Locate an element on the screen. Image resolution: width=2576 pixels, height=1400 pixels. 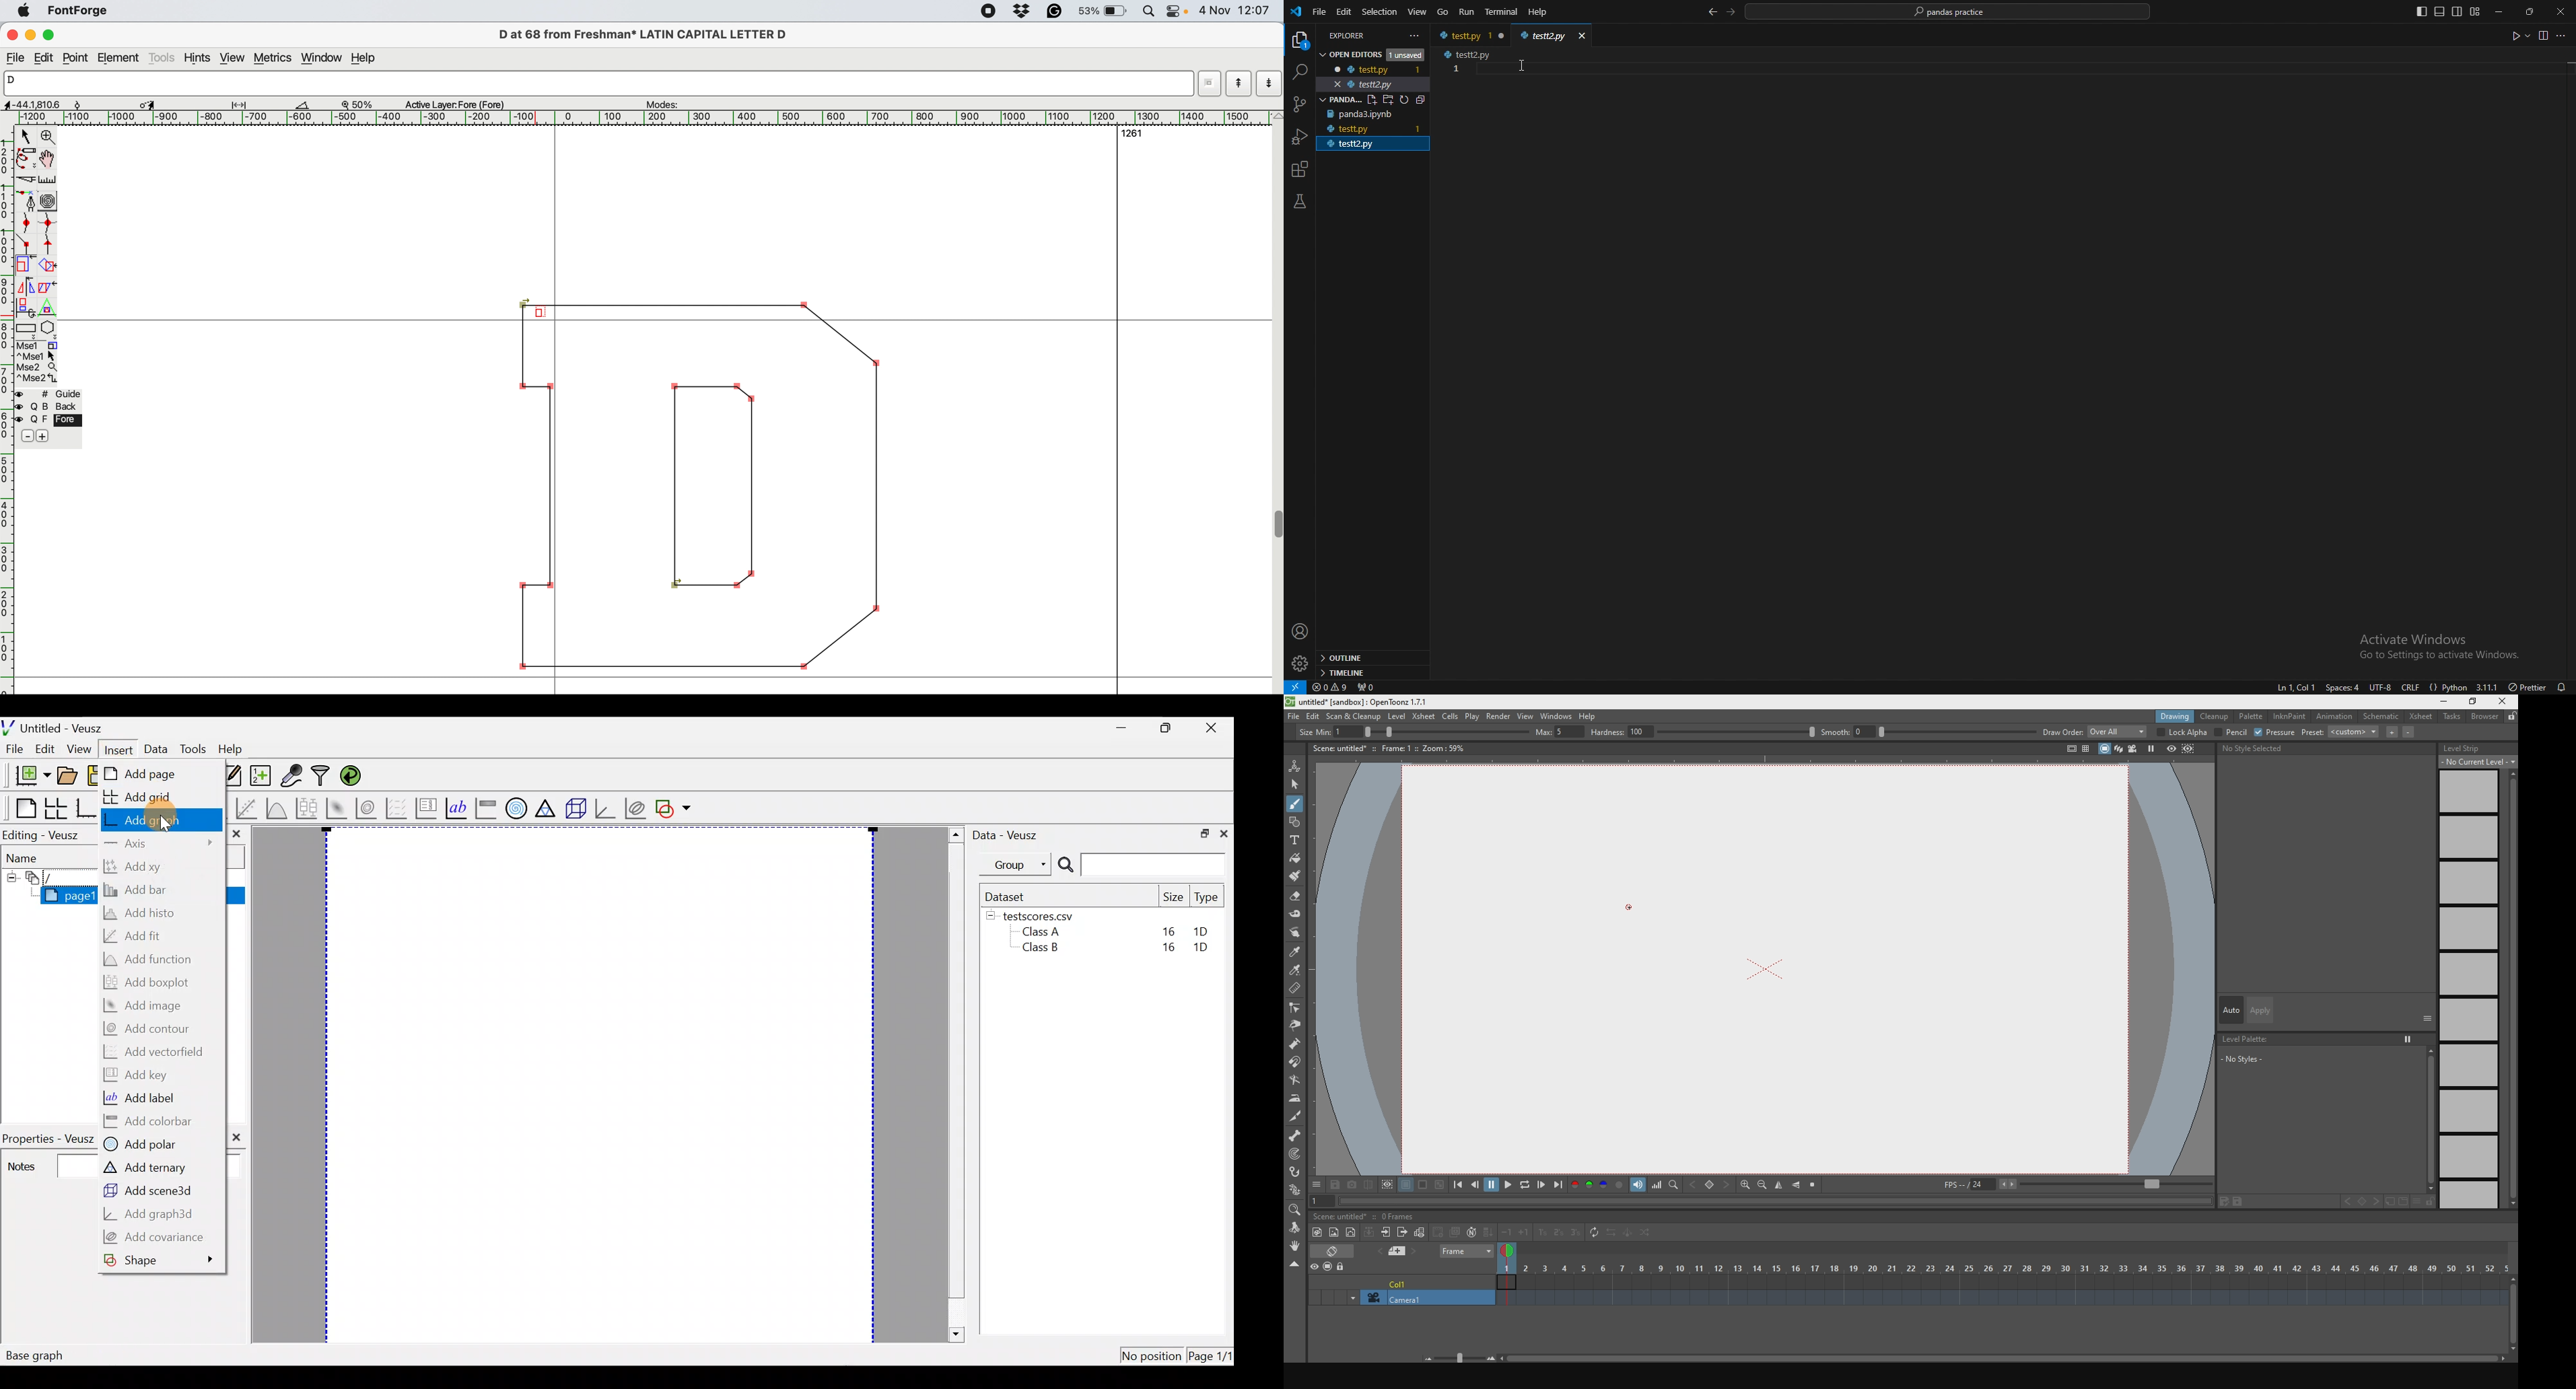
crlf is located at coordinates (2412, 686).